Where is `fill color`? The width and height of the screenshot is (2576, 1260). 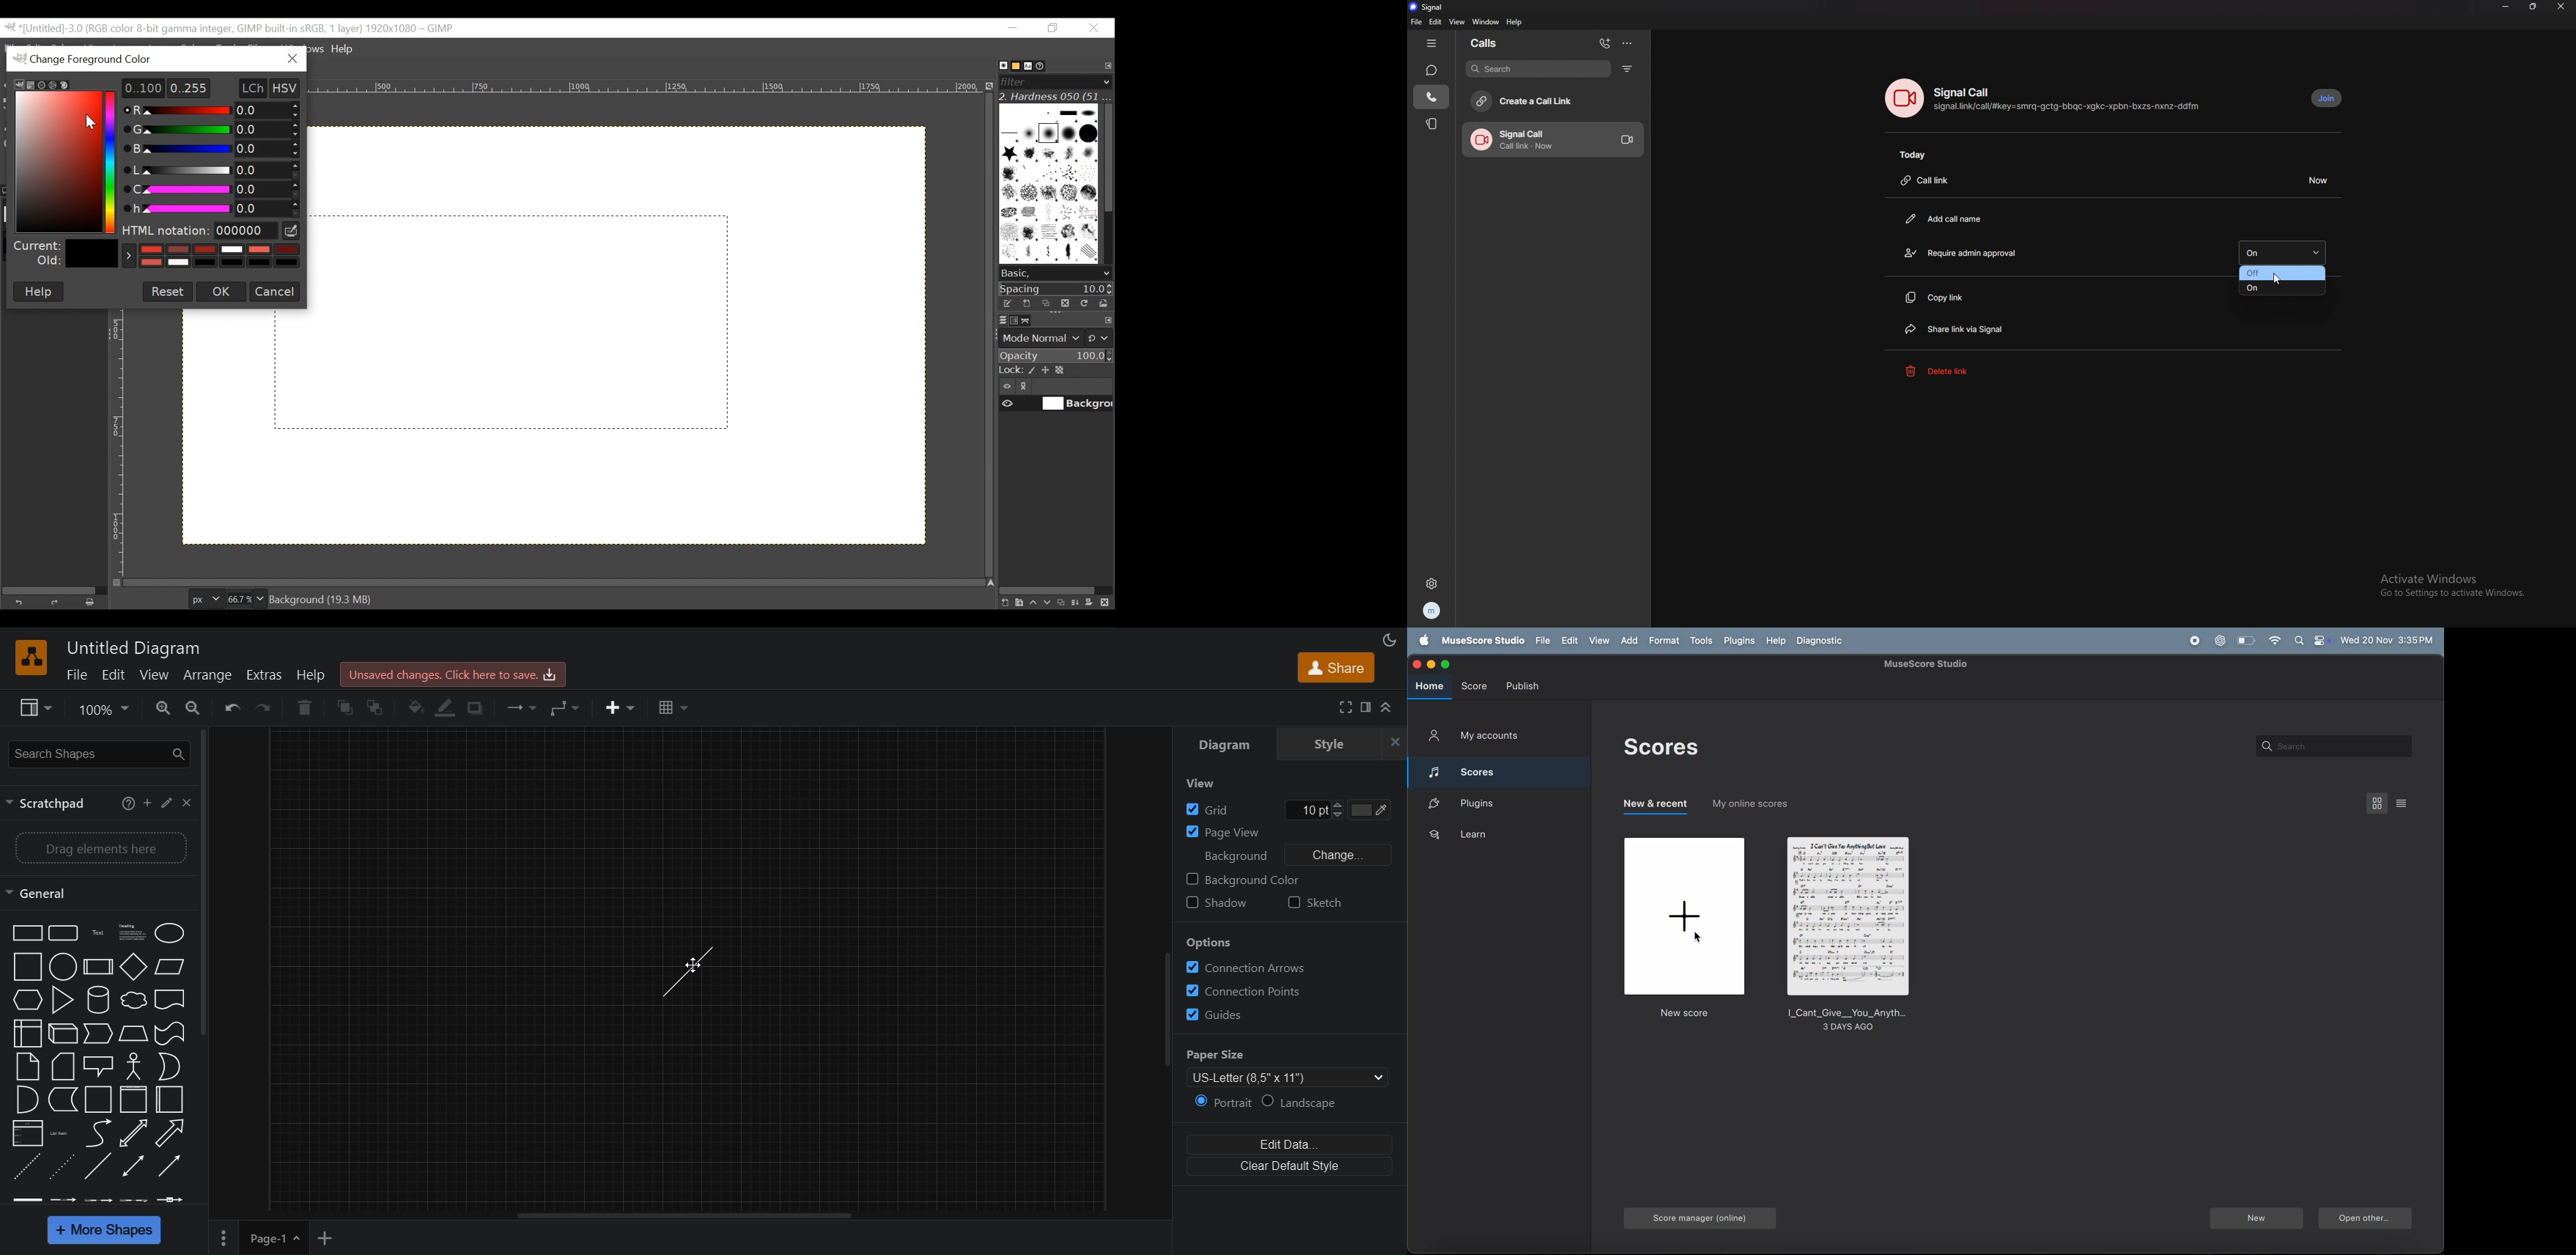 fill color is located at coordinates (412, 707).